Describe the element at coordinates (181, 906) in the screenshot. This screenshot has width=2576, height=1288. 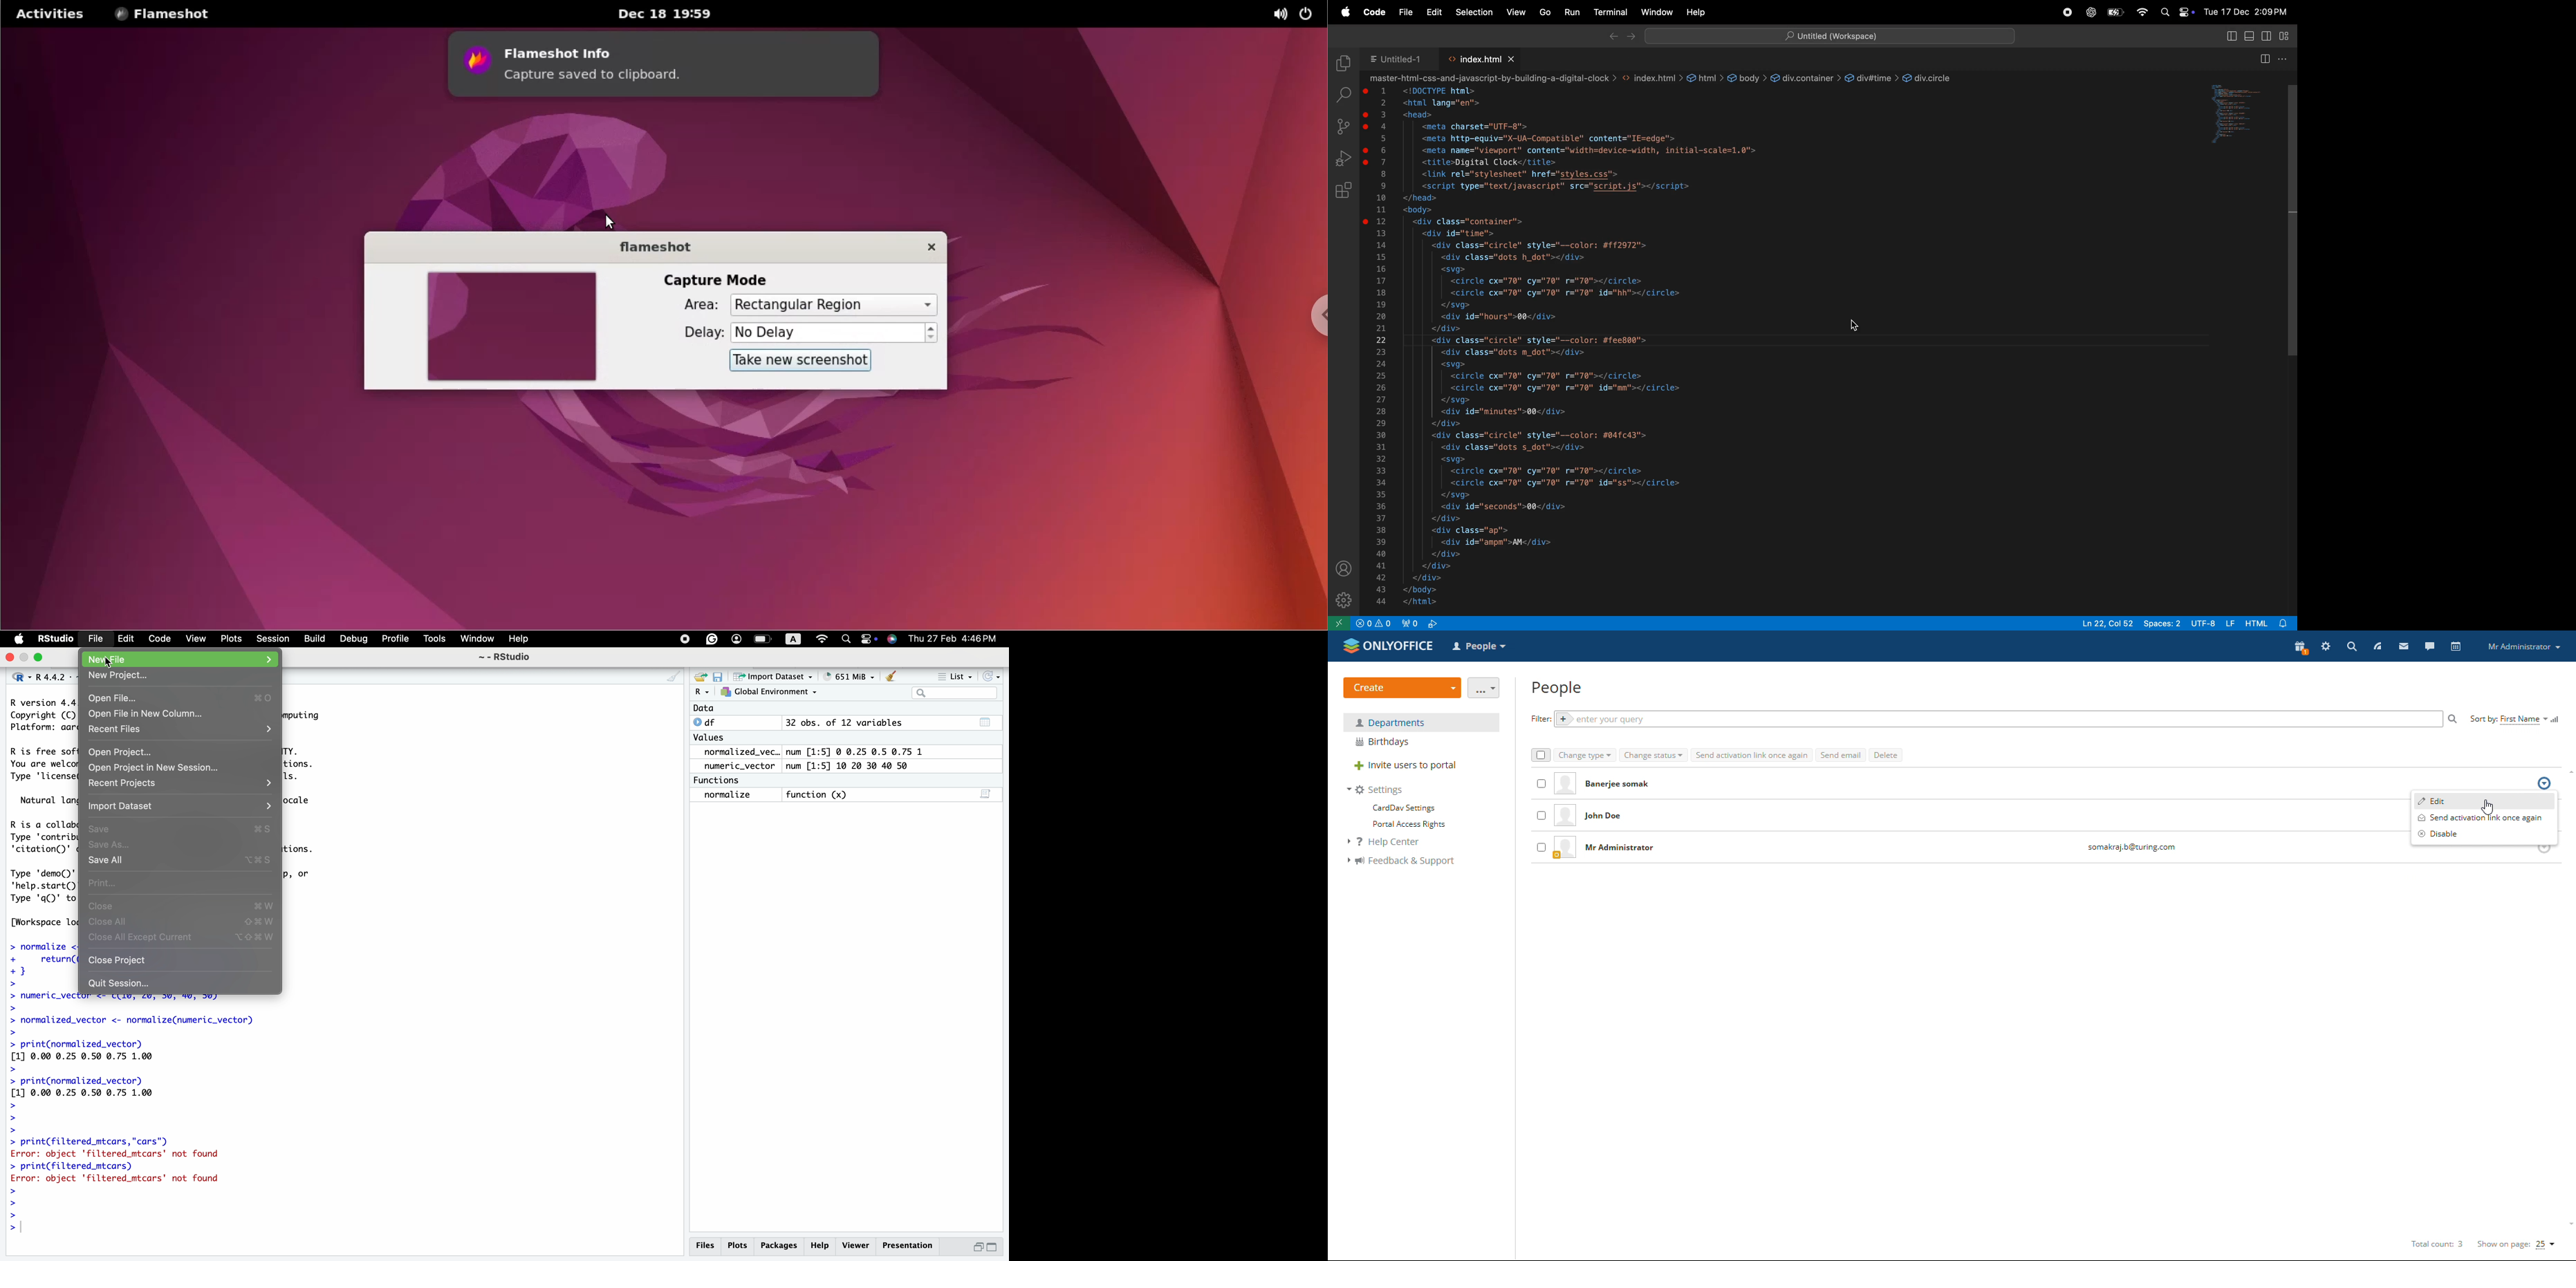
I see `Close` at that location.